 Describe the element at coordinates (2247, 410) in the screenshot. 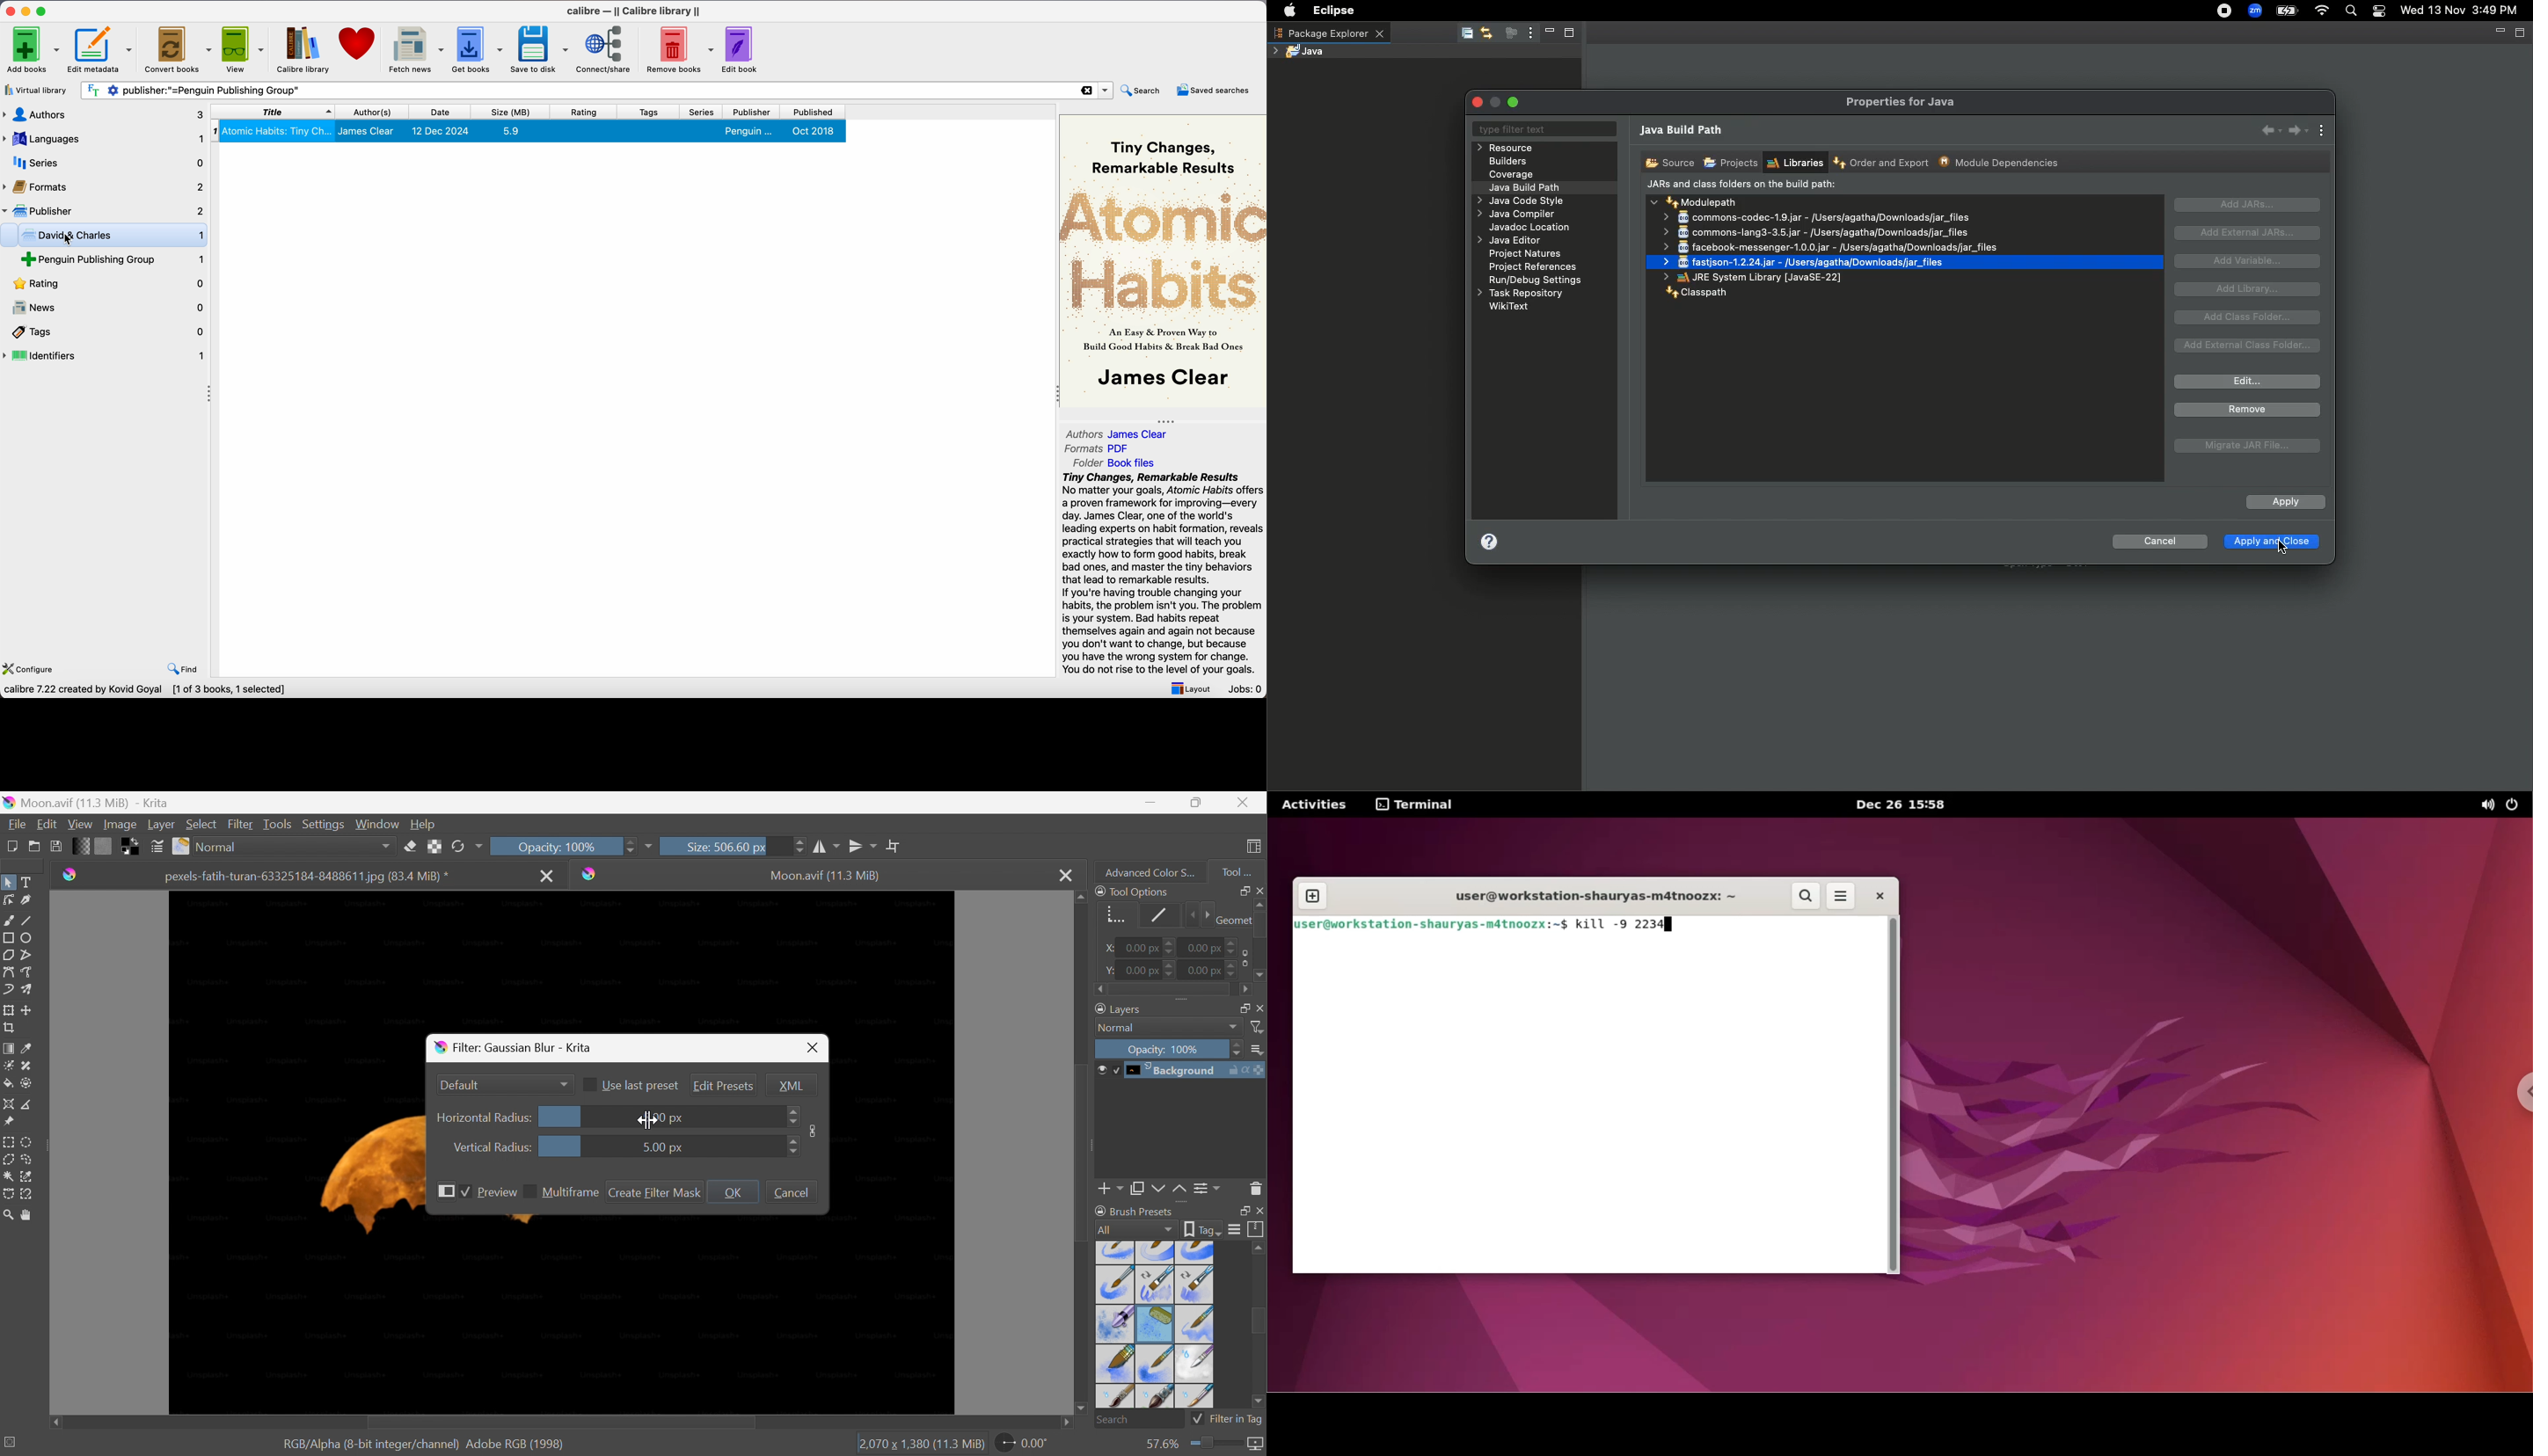

I see `Remove` at that location.